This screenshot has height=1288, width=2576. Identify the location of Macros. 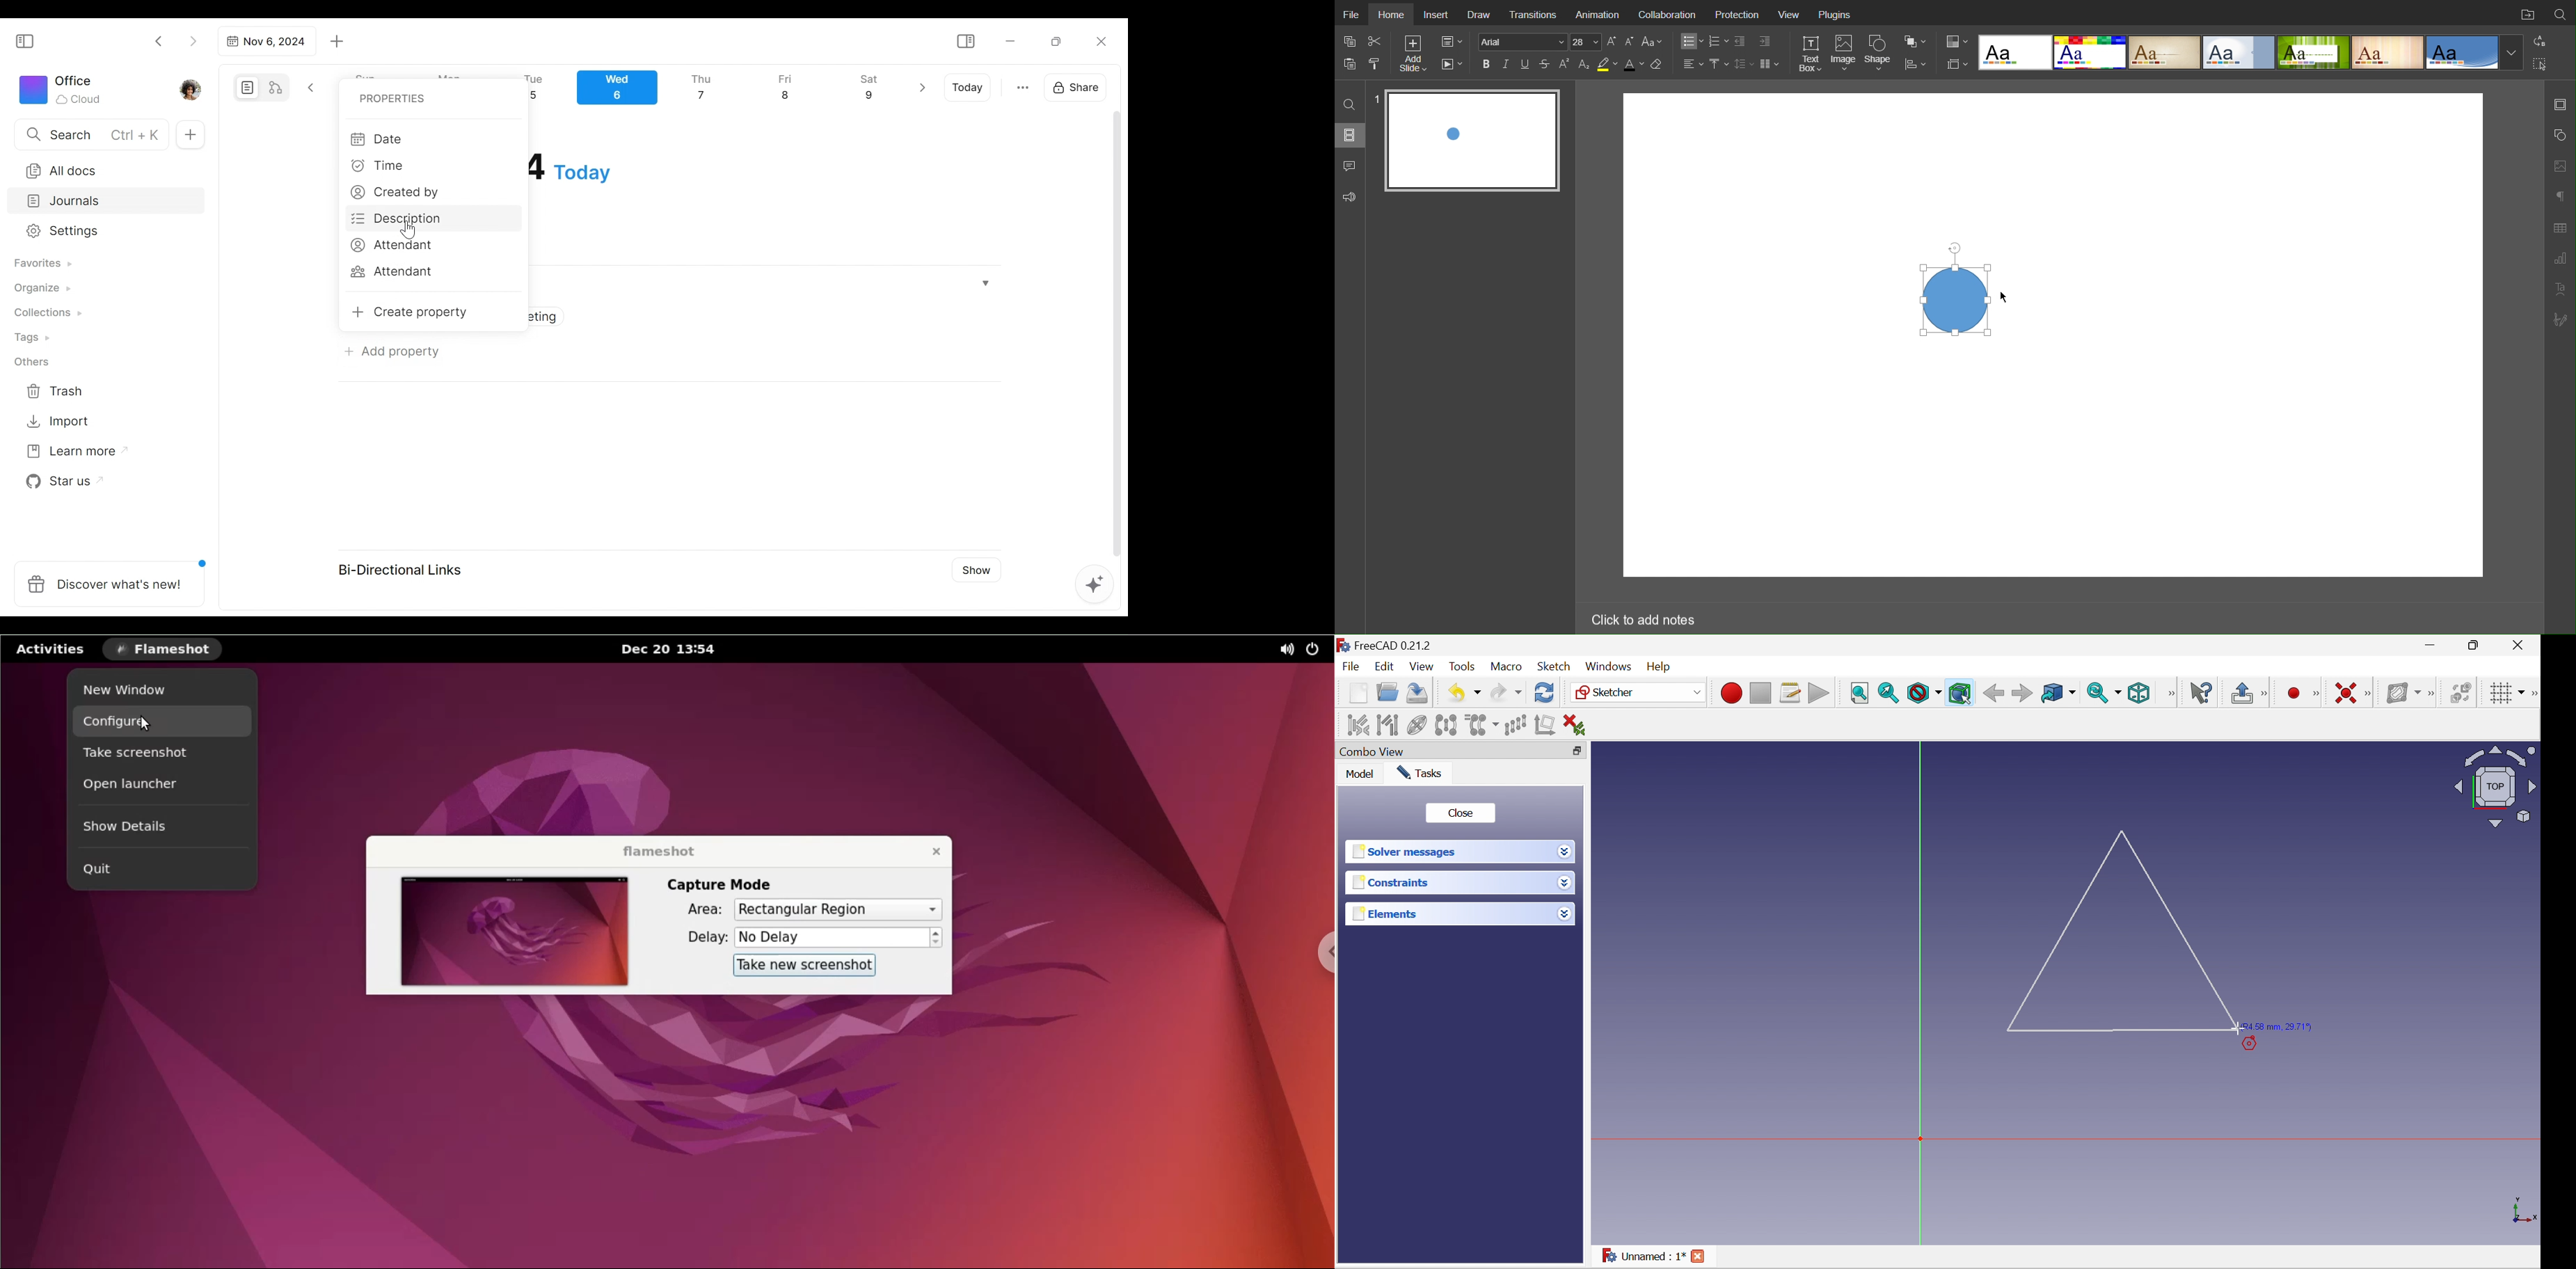
(1791, 694).